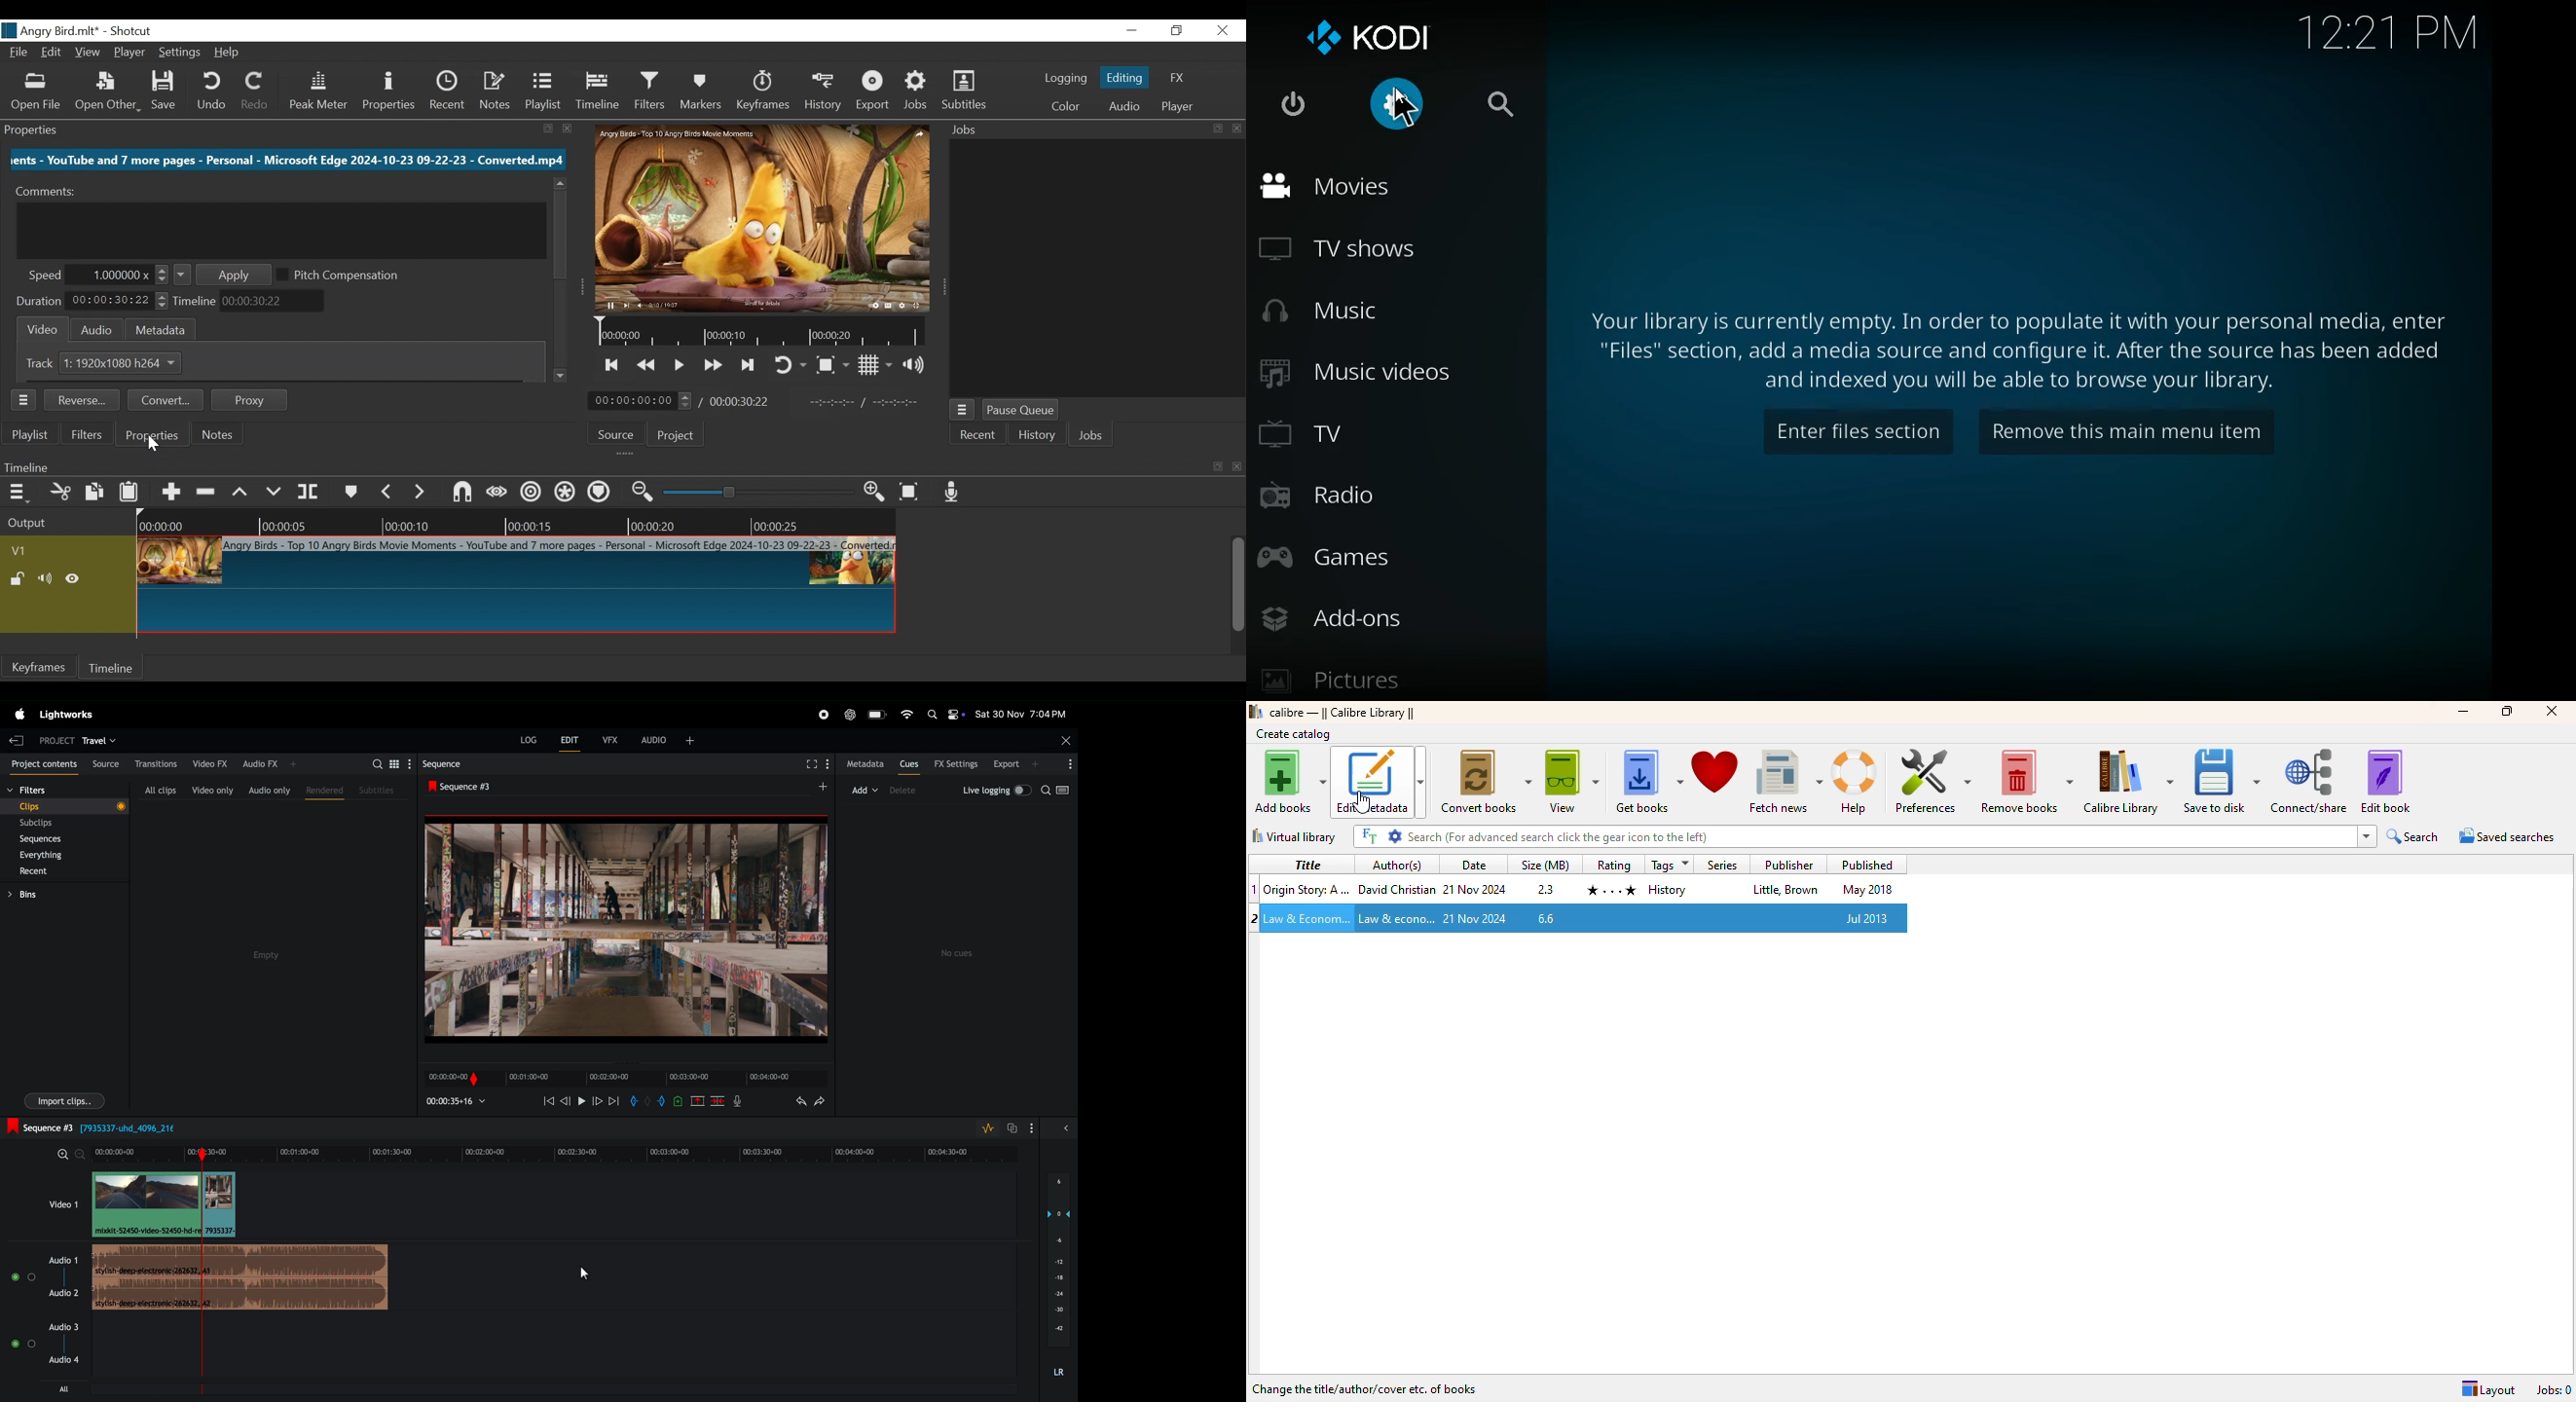  I want to click on minimize, so click(1134, 30).